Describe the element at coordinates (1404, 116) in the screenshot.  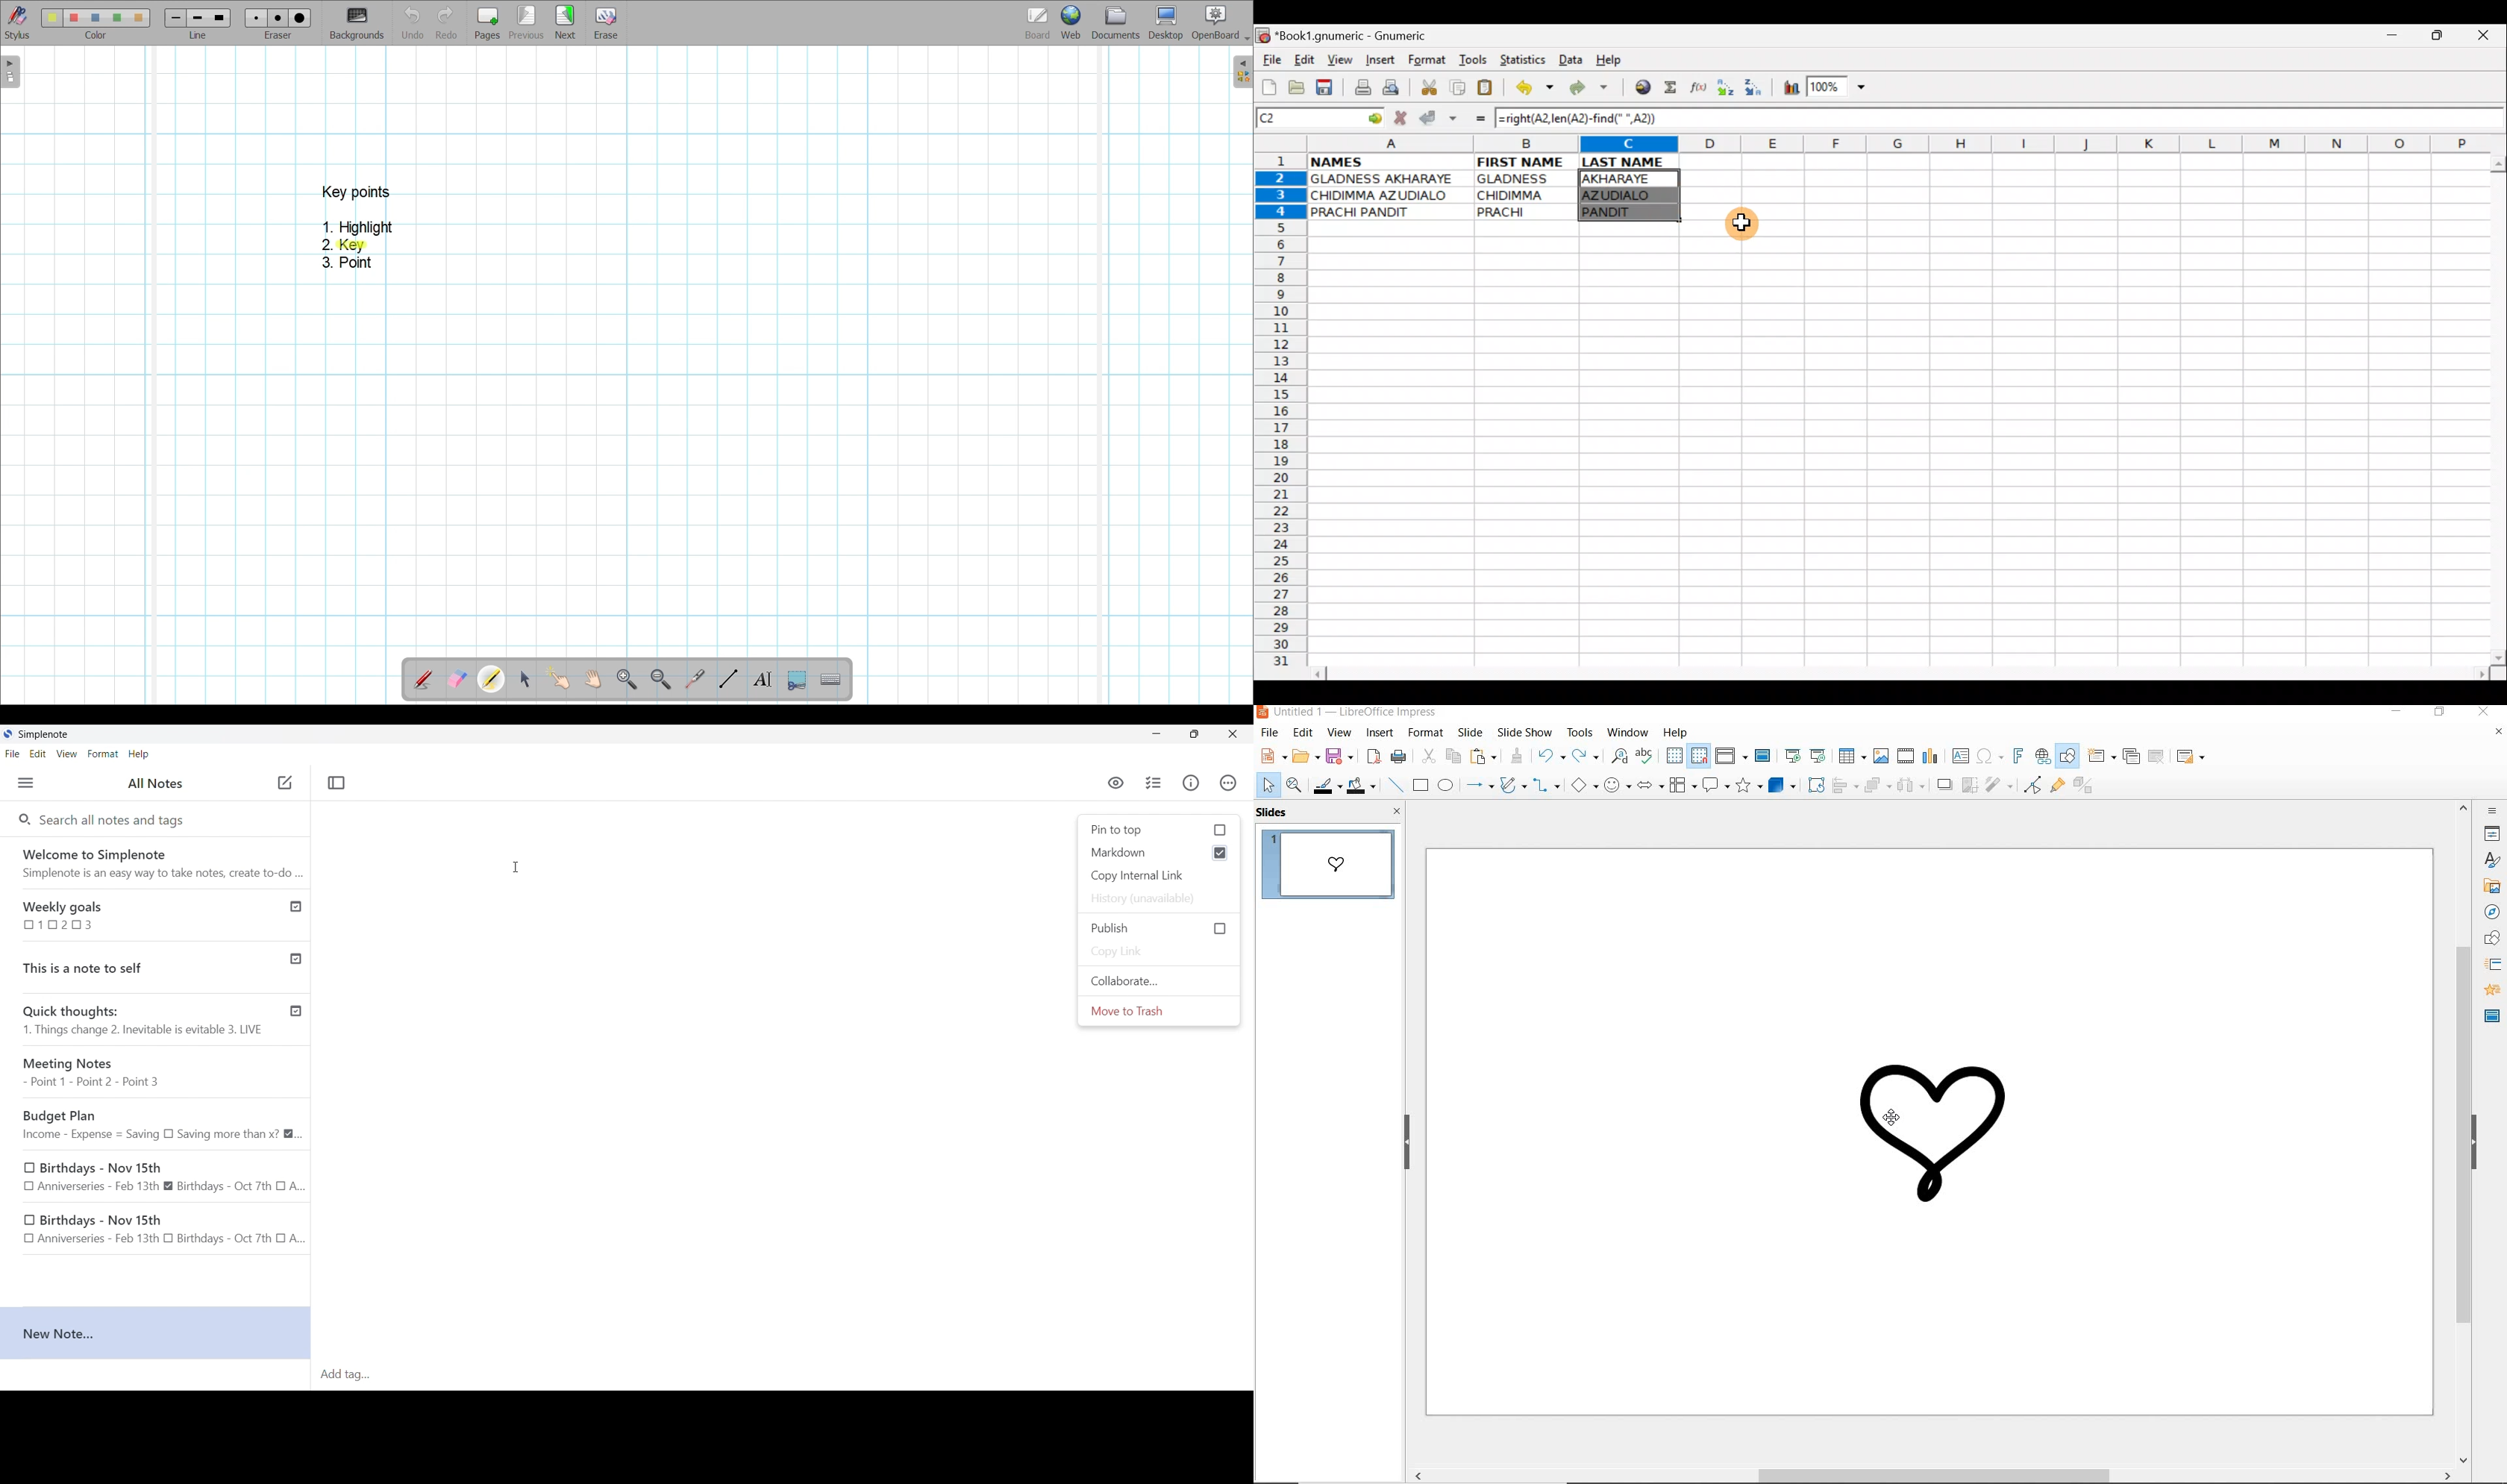
I see `Cancel change` at that location.